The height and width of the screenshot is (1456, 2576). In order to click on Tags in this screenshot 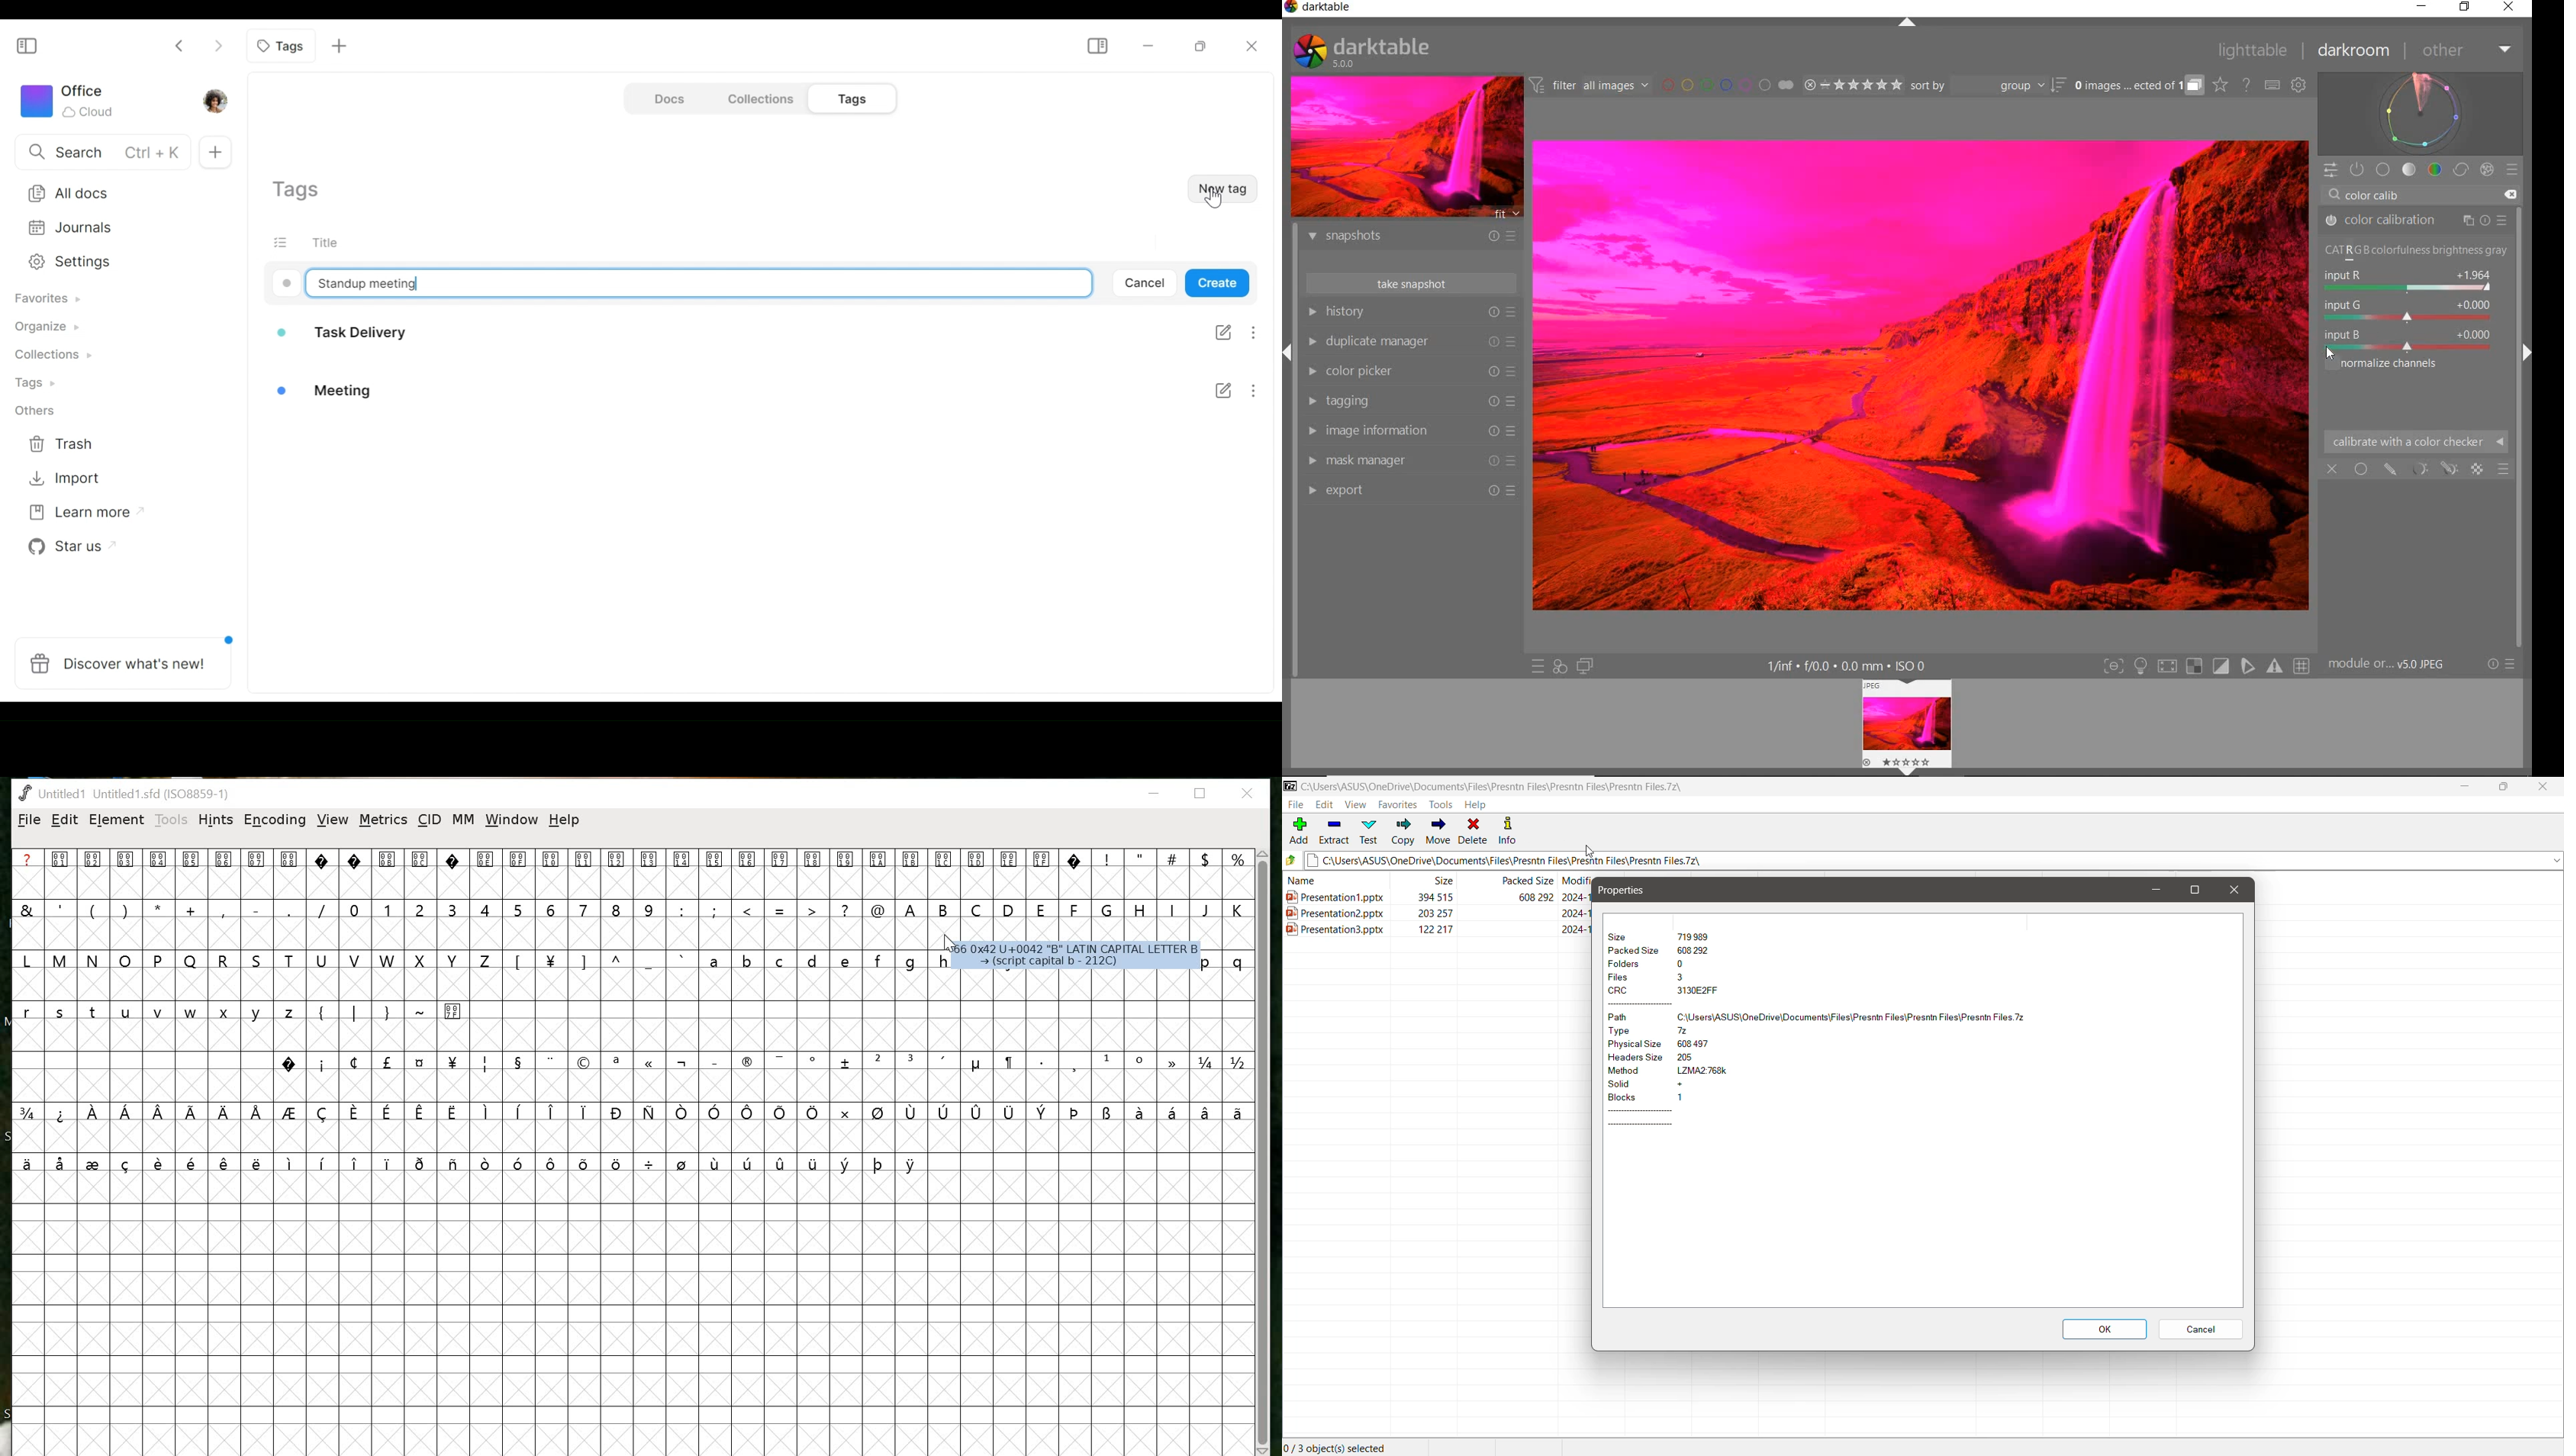, I will do `click(847, 99)`.